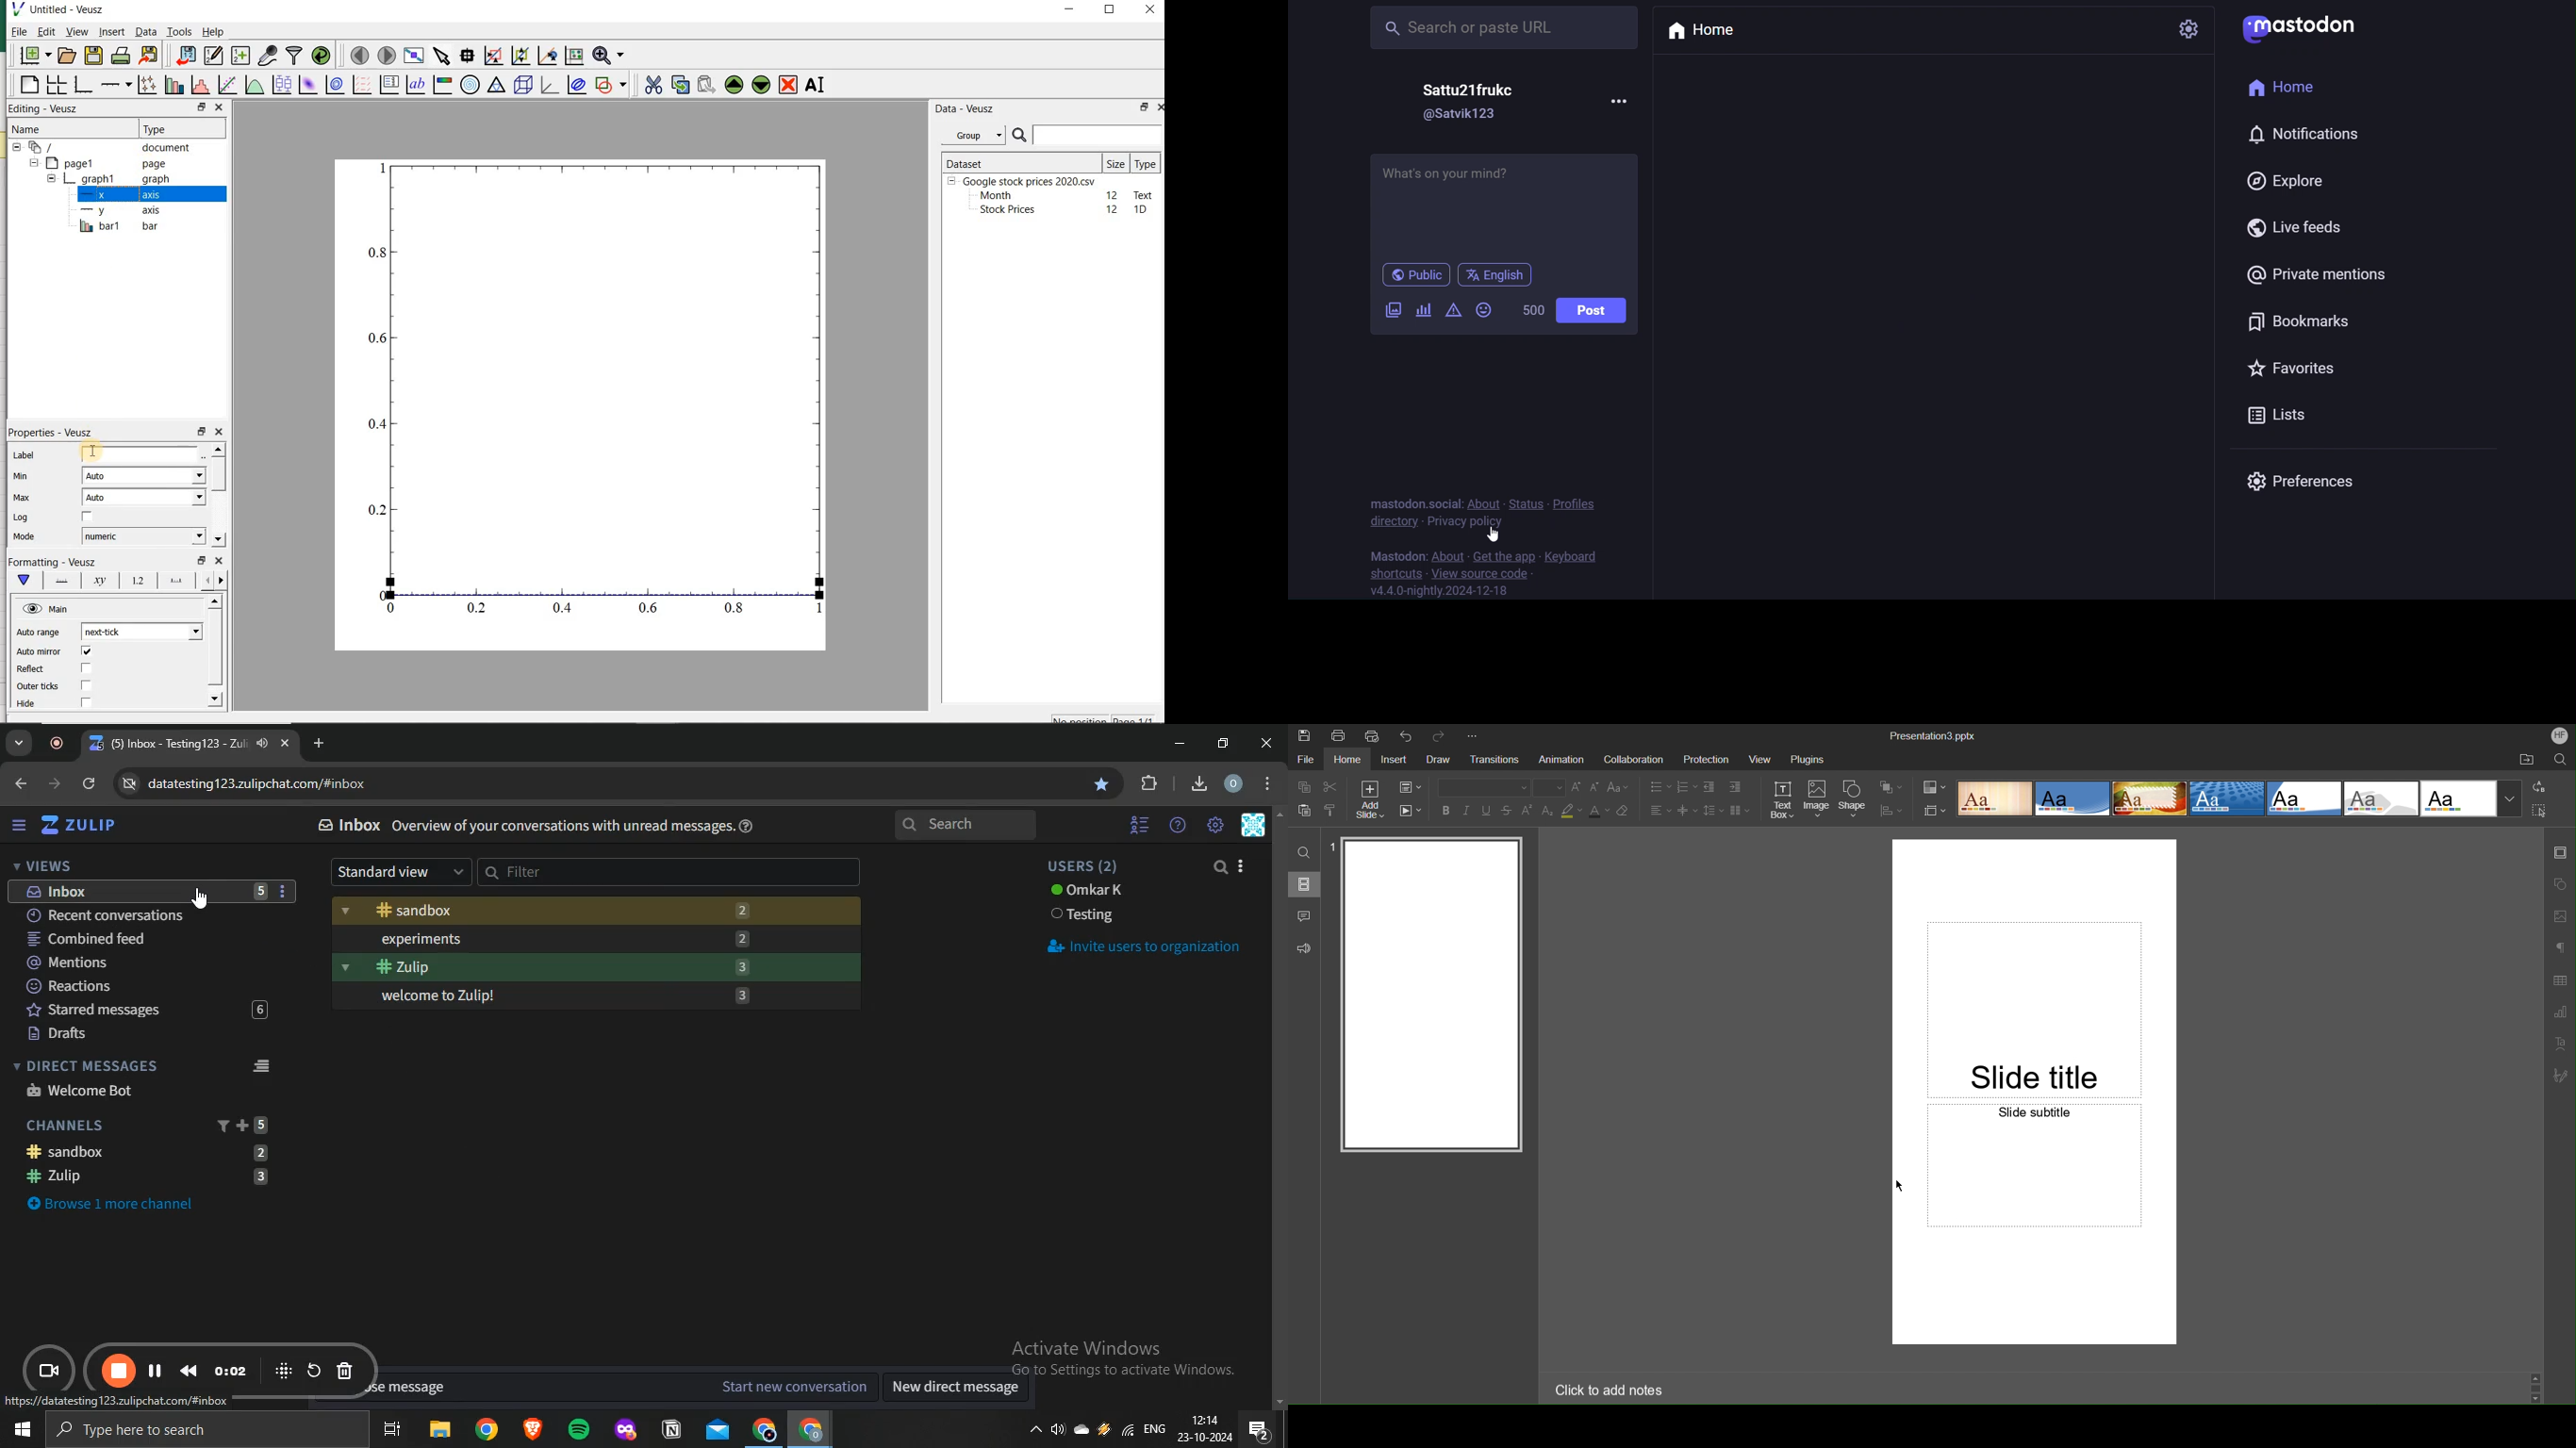  What do you see at coordinates (2559, 1076) in the screenshot?
I see `Signature` at bounding box center [2559, 1076].